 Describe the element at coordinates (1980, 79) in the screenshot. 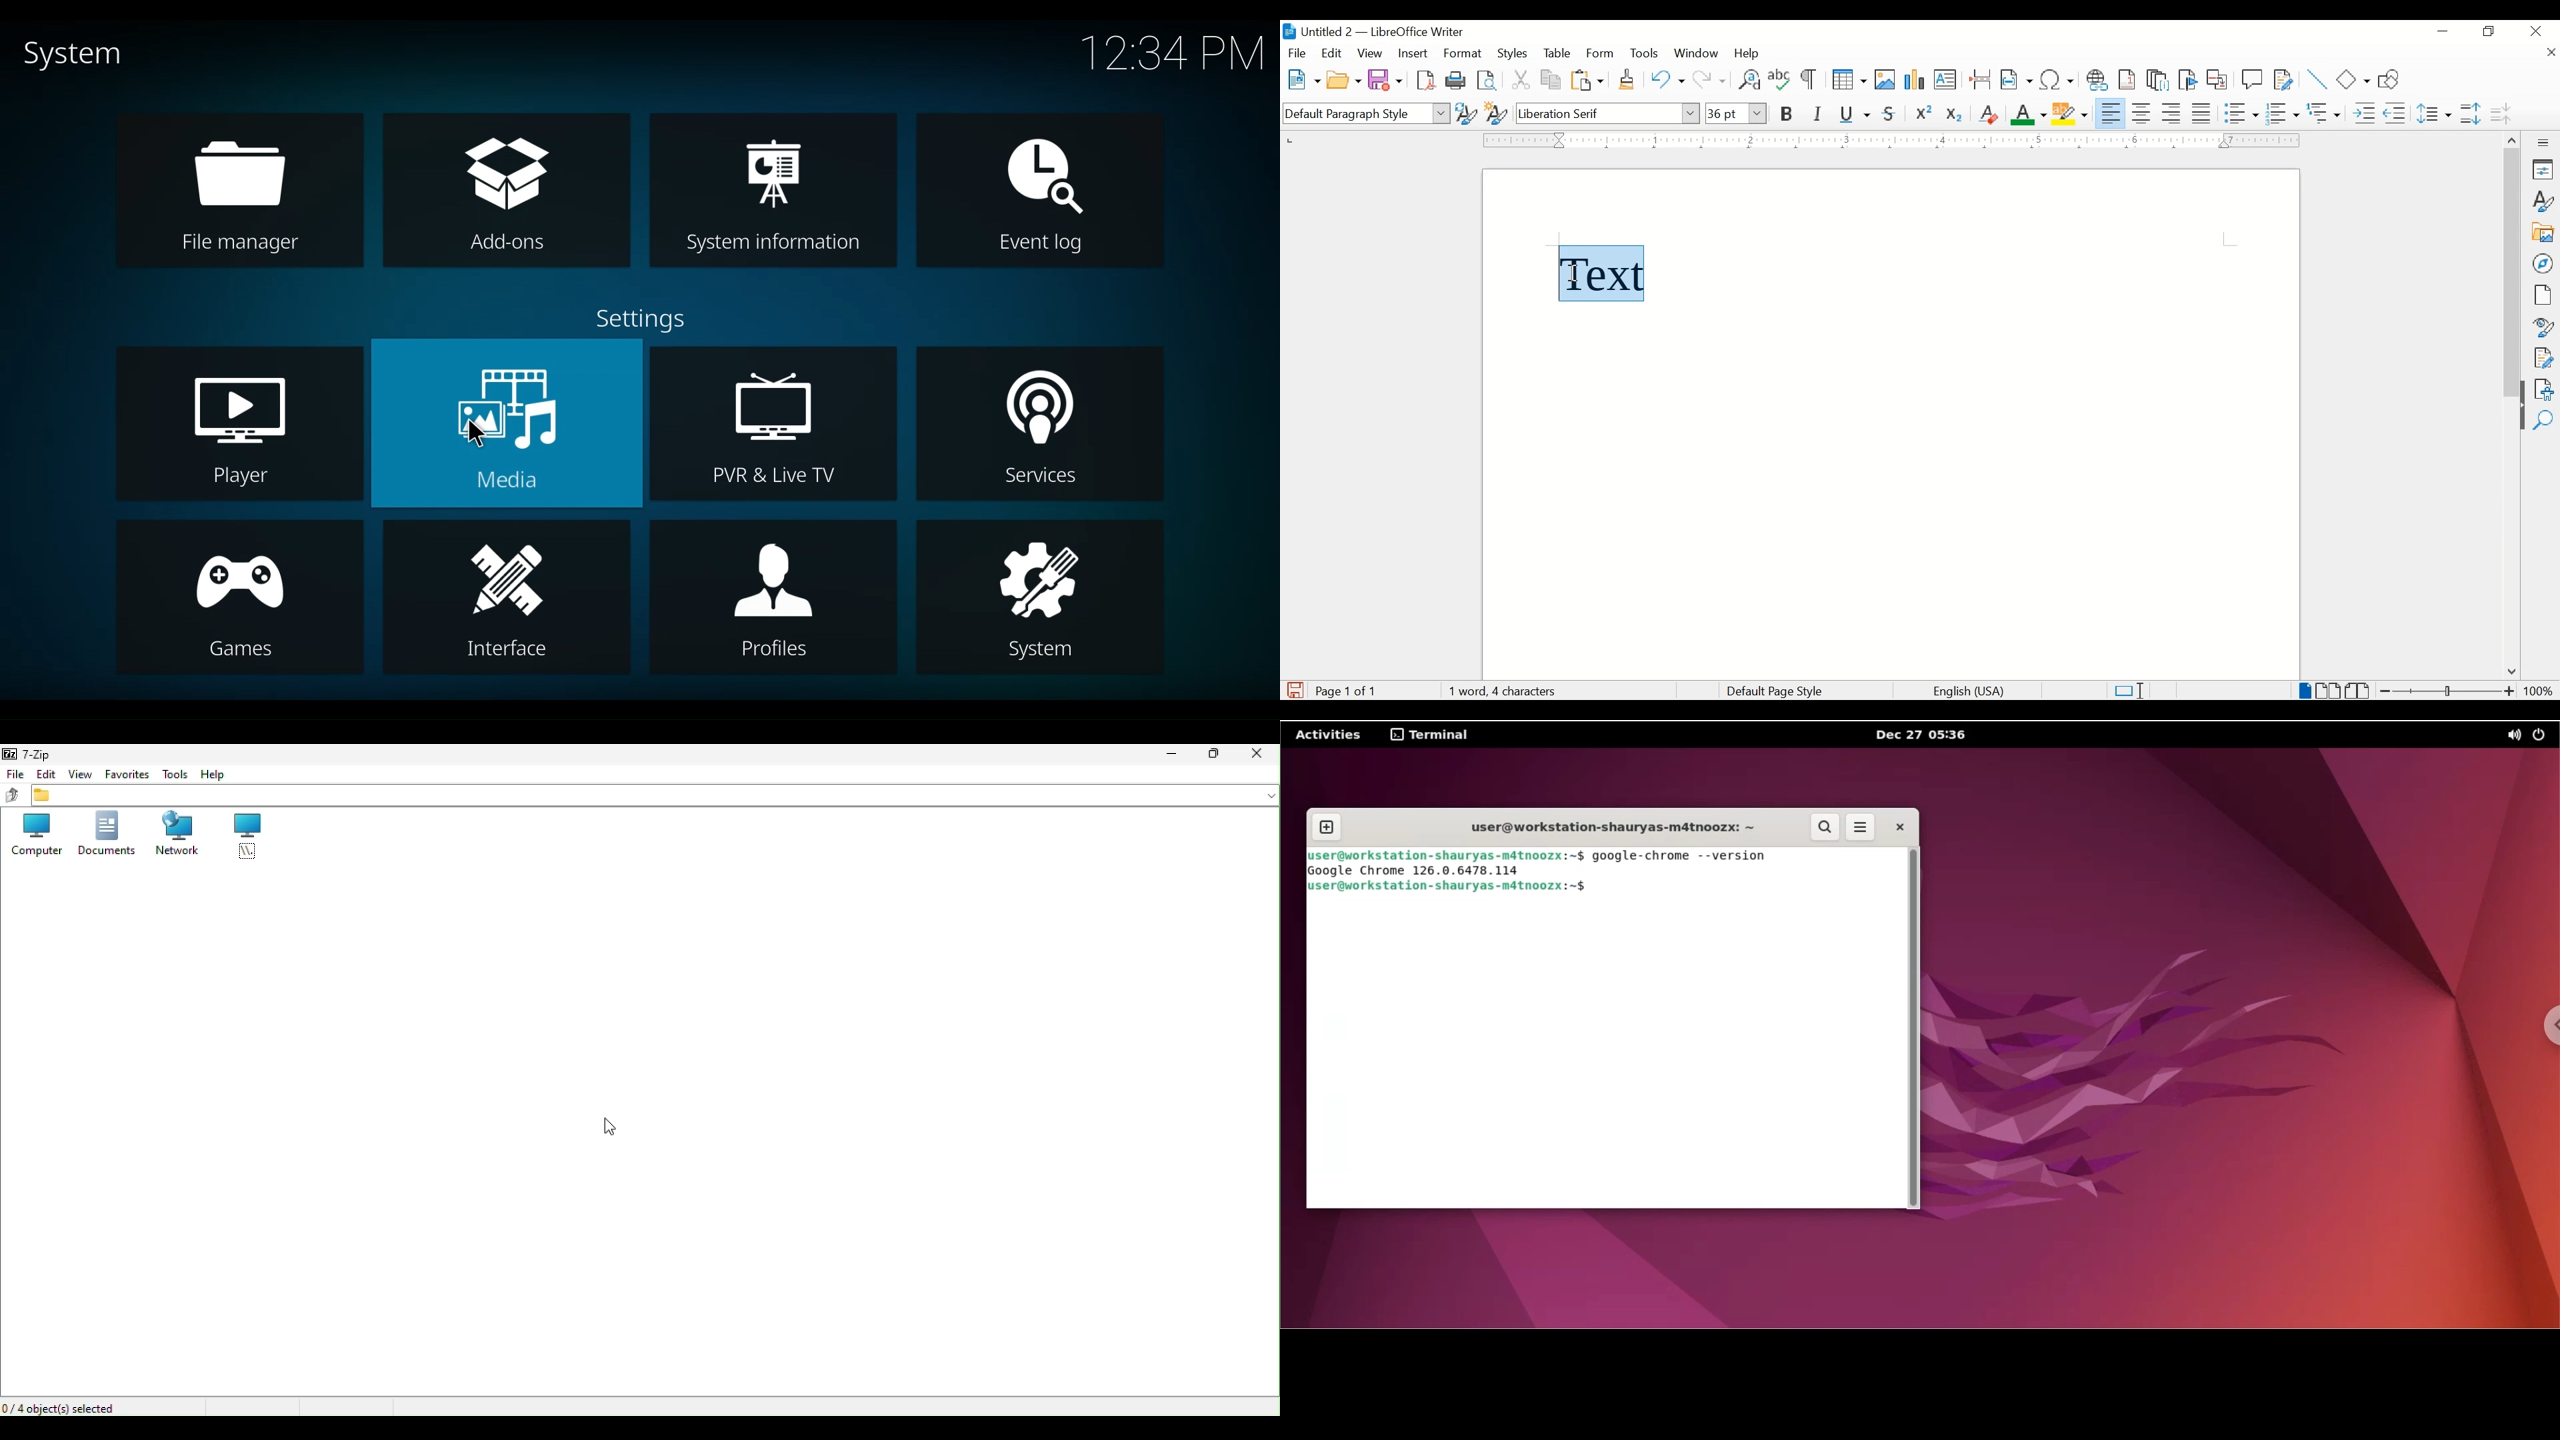

I see `insert page break` at that location.